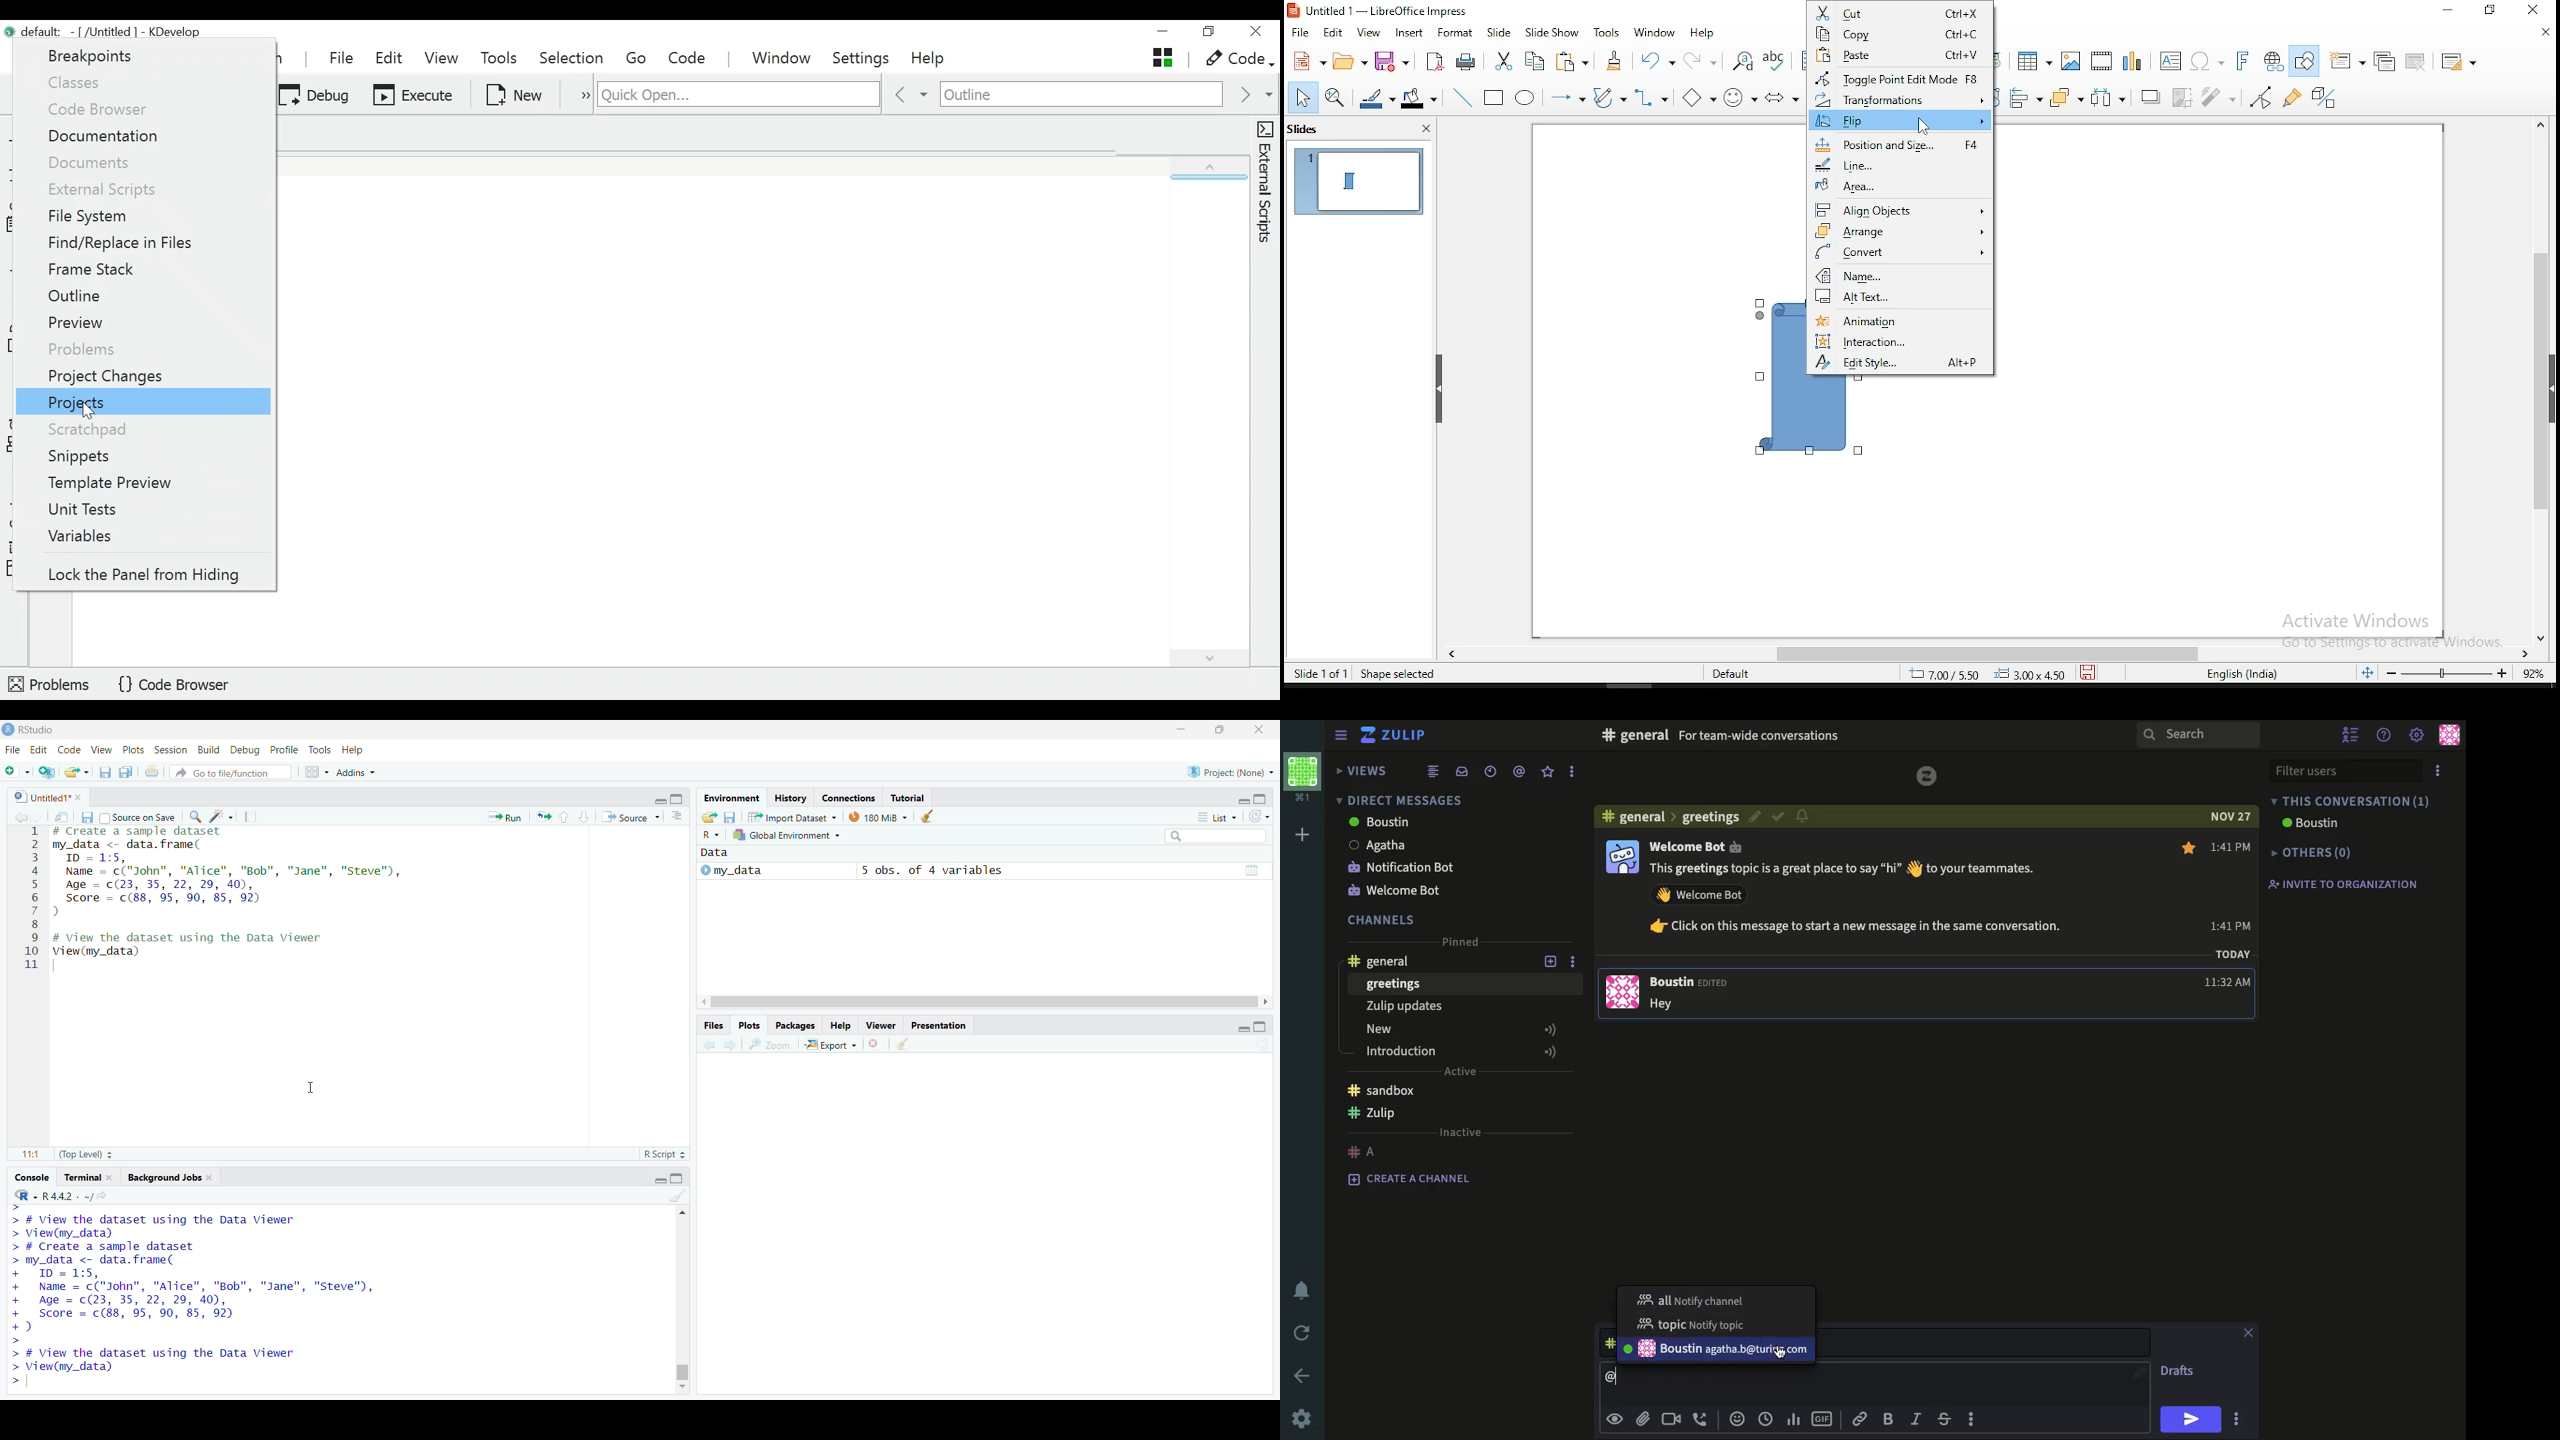  Describe the element at coordinates (83, 1155) in the screenshot. I see `Top Level` at that location.